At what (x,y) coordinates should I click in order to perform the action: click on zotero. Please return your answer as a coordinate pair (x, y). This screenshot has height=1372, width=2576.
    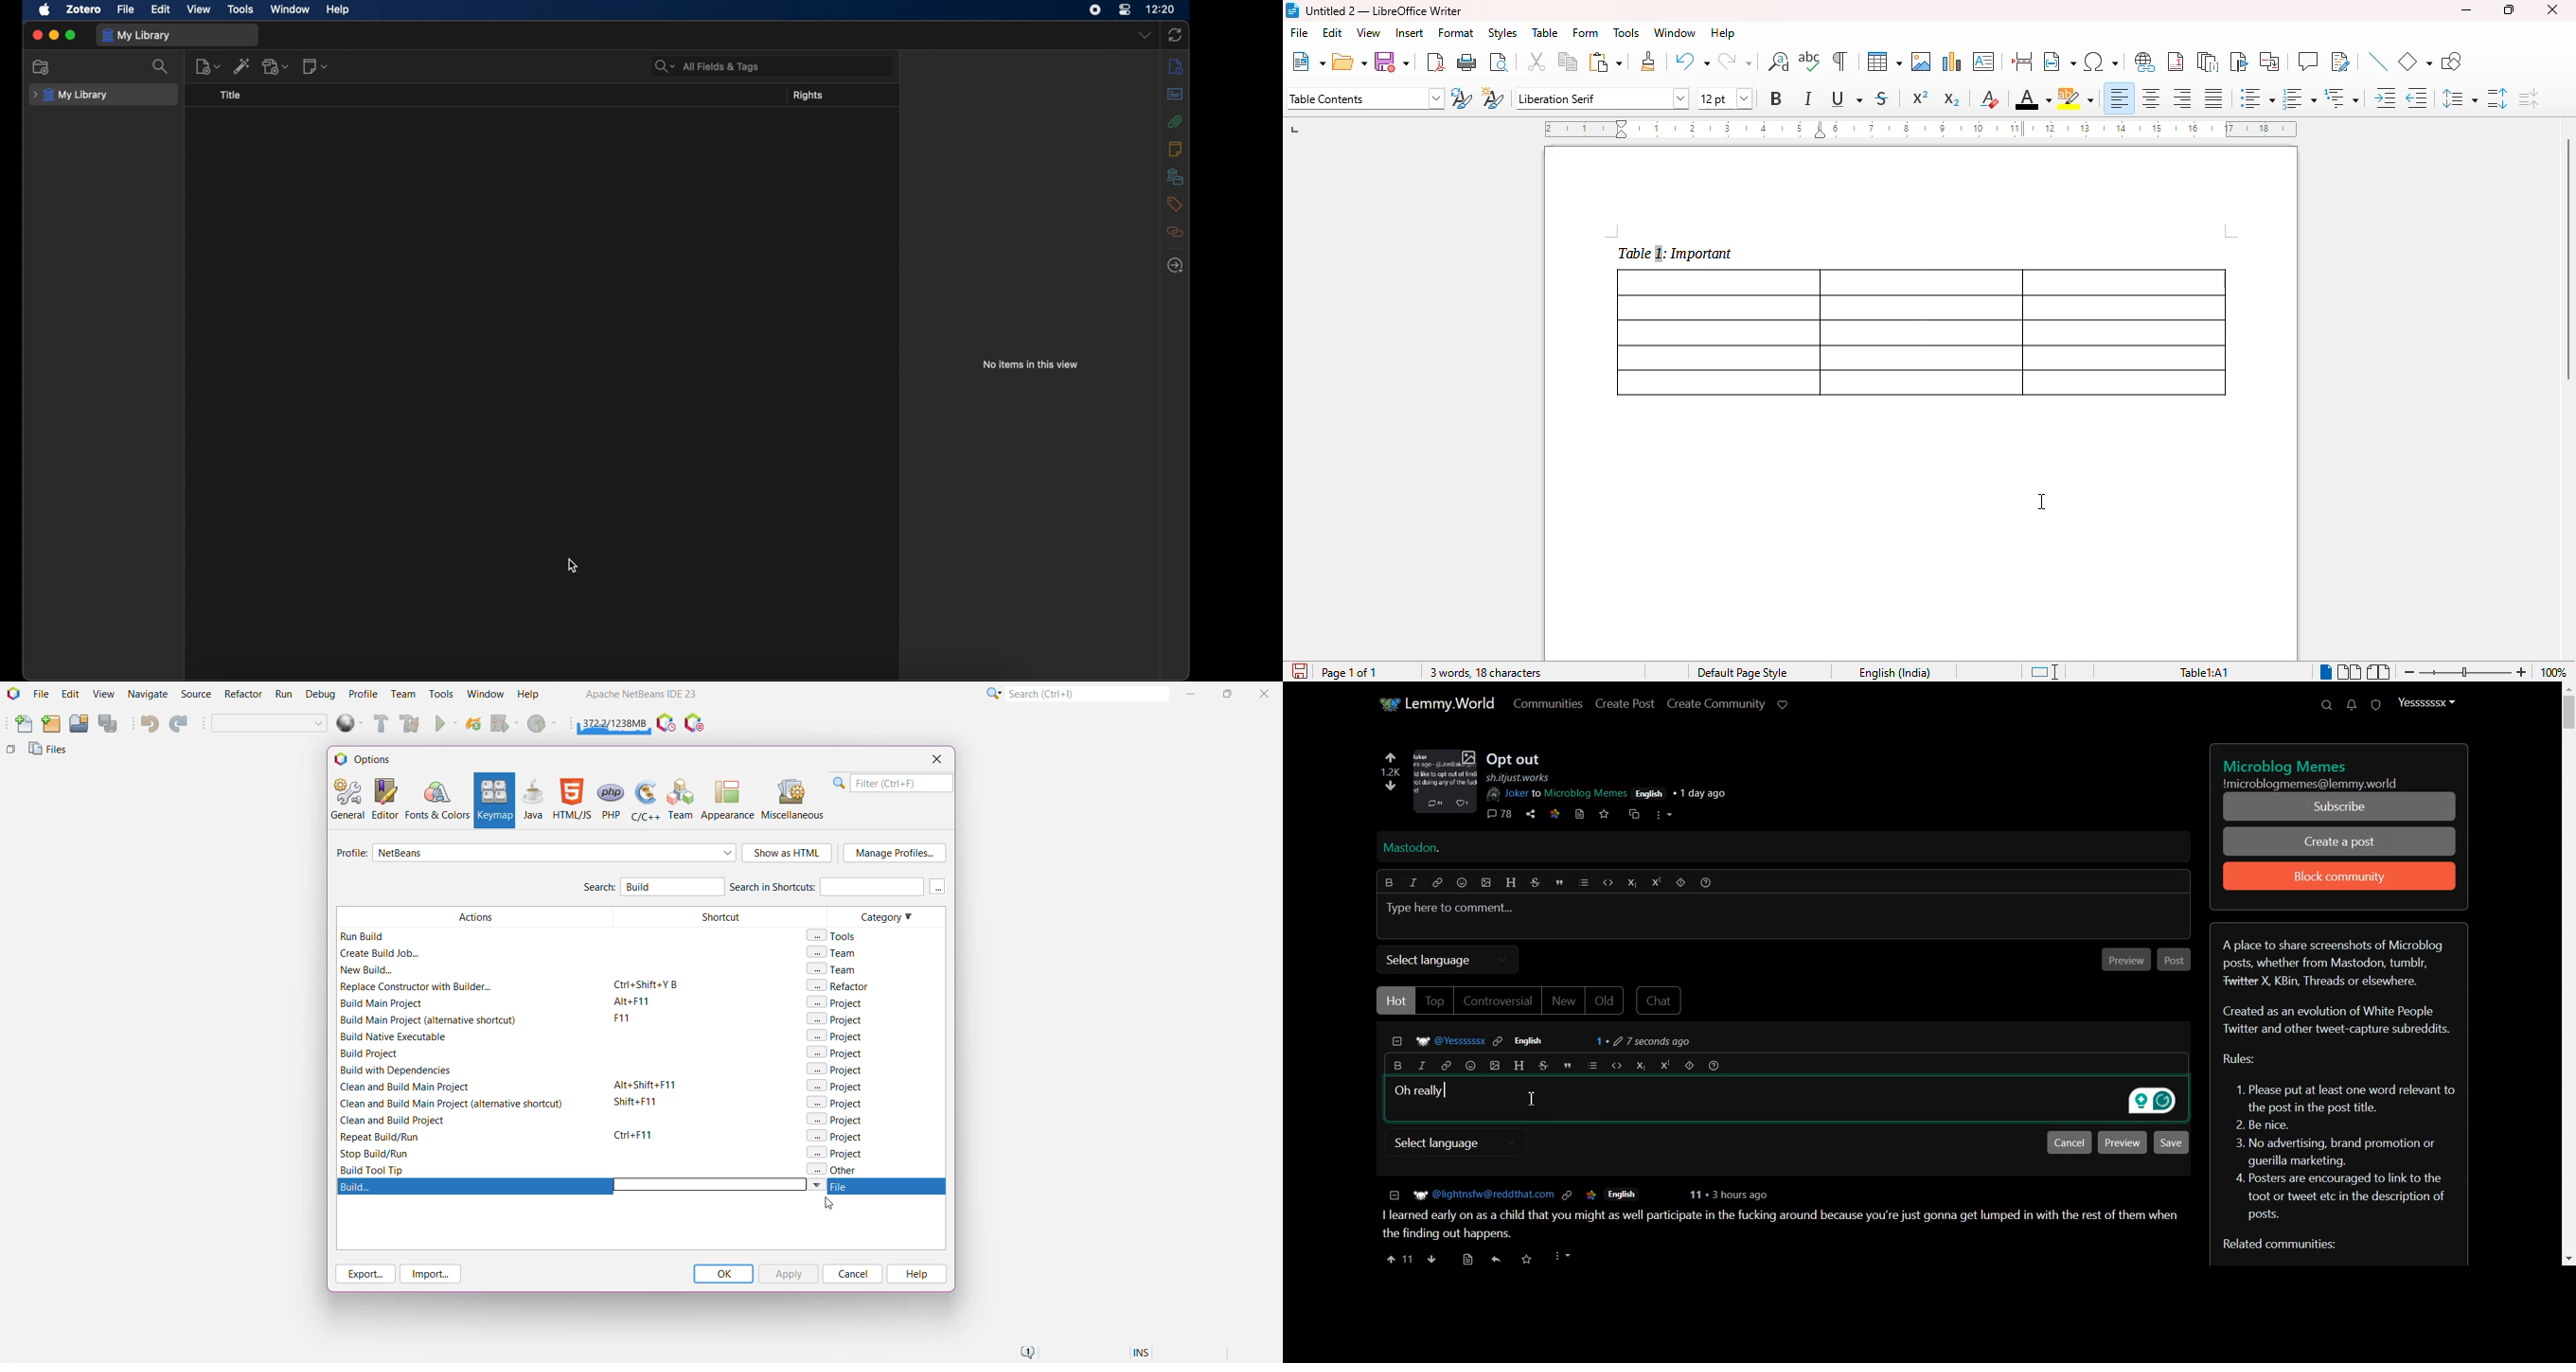
    Looking at the image, I should click on (84, 9).